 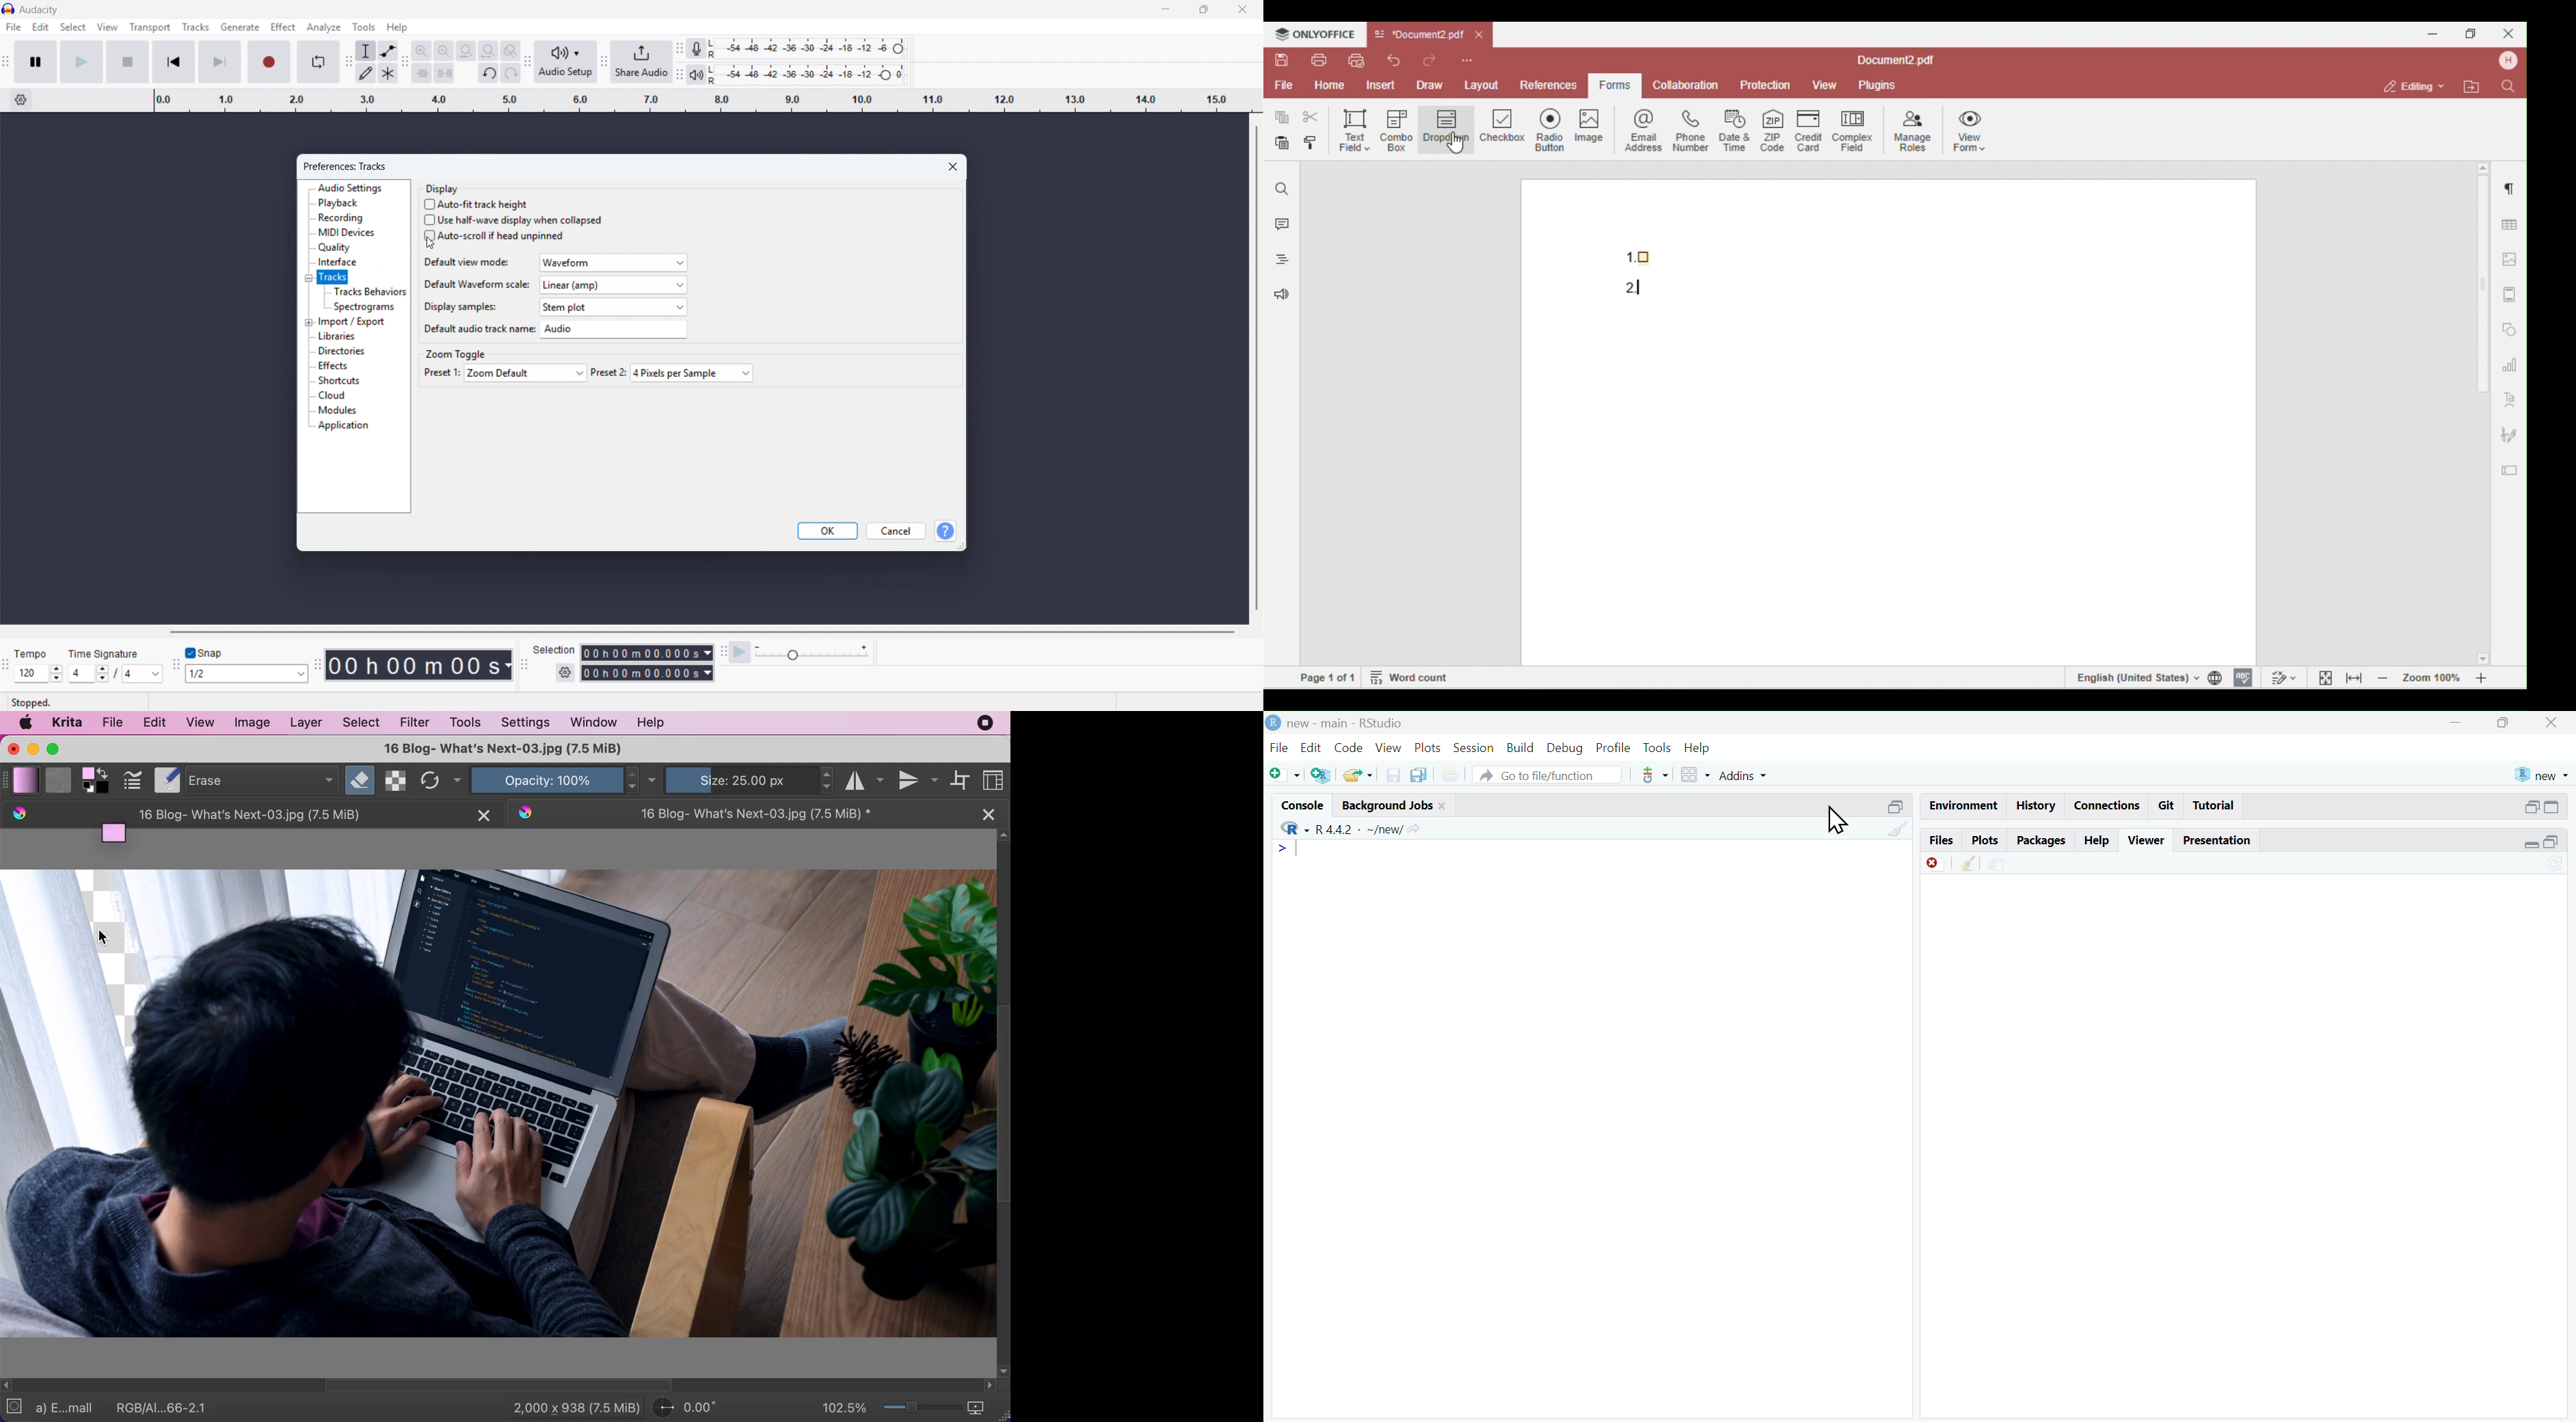 I want to click on R, so click(x=1295, y=829).